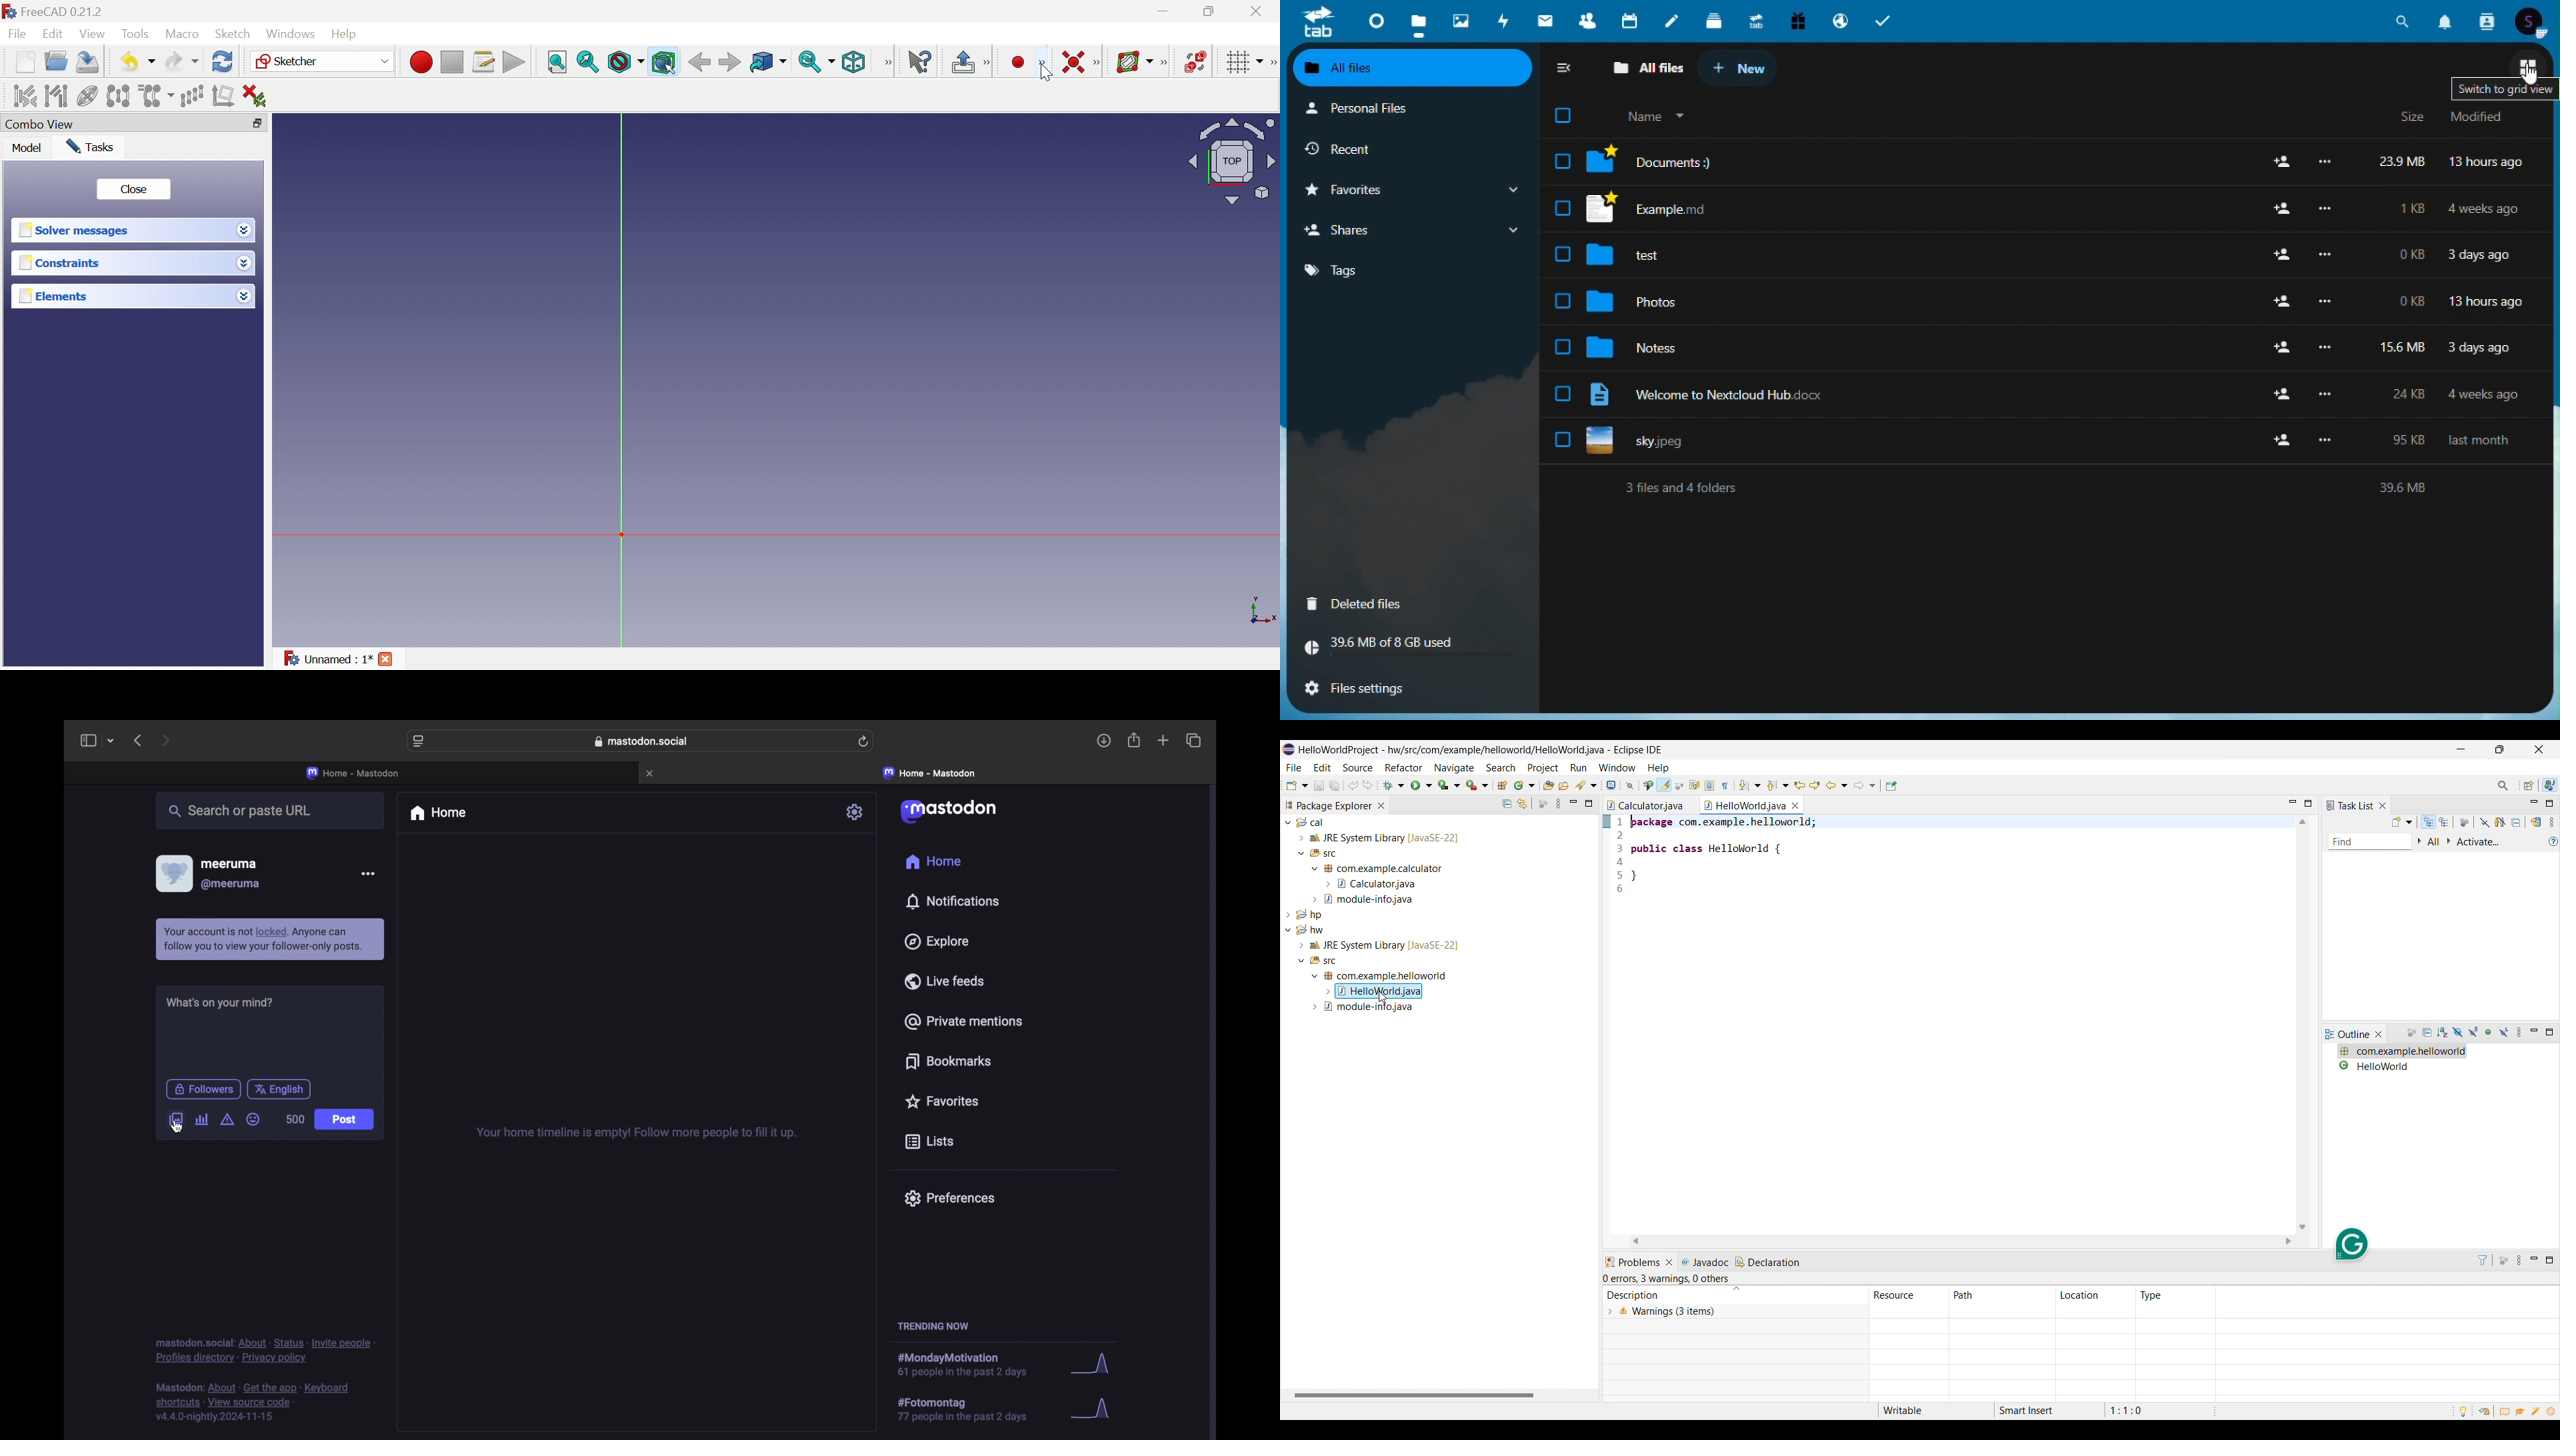  I want to click on personal files, so click(1397, 109).